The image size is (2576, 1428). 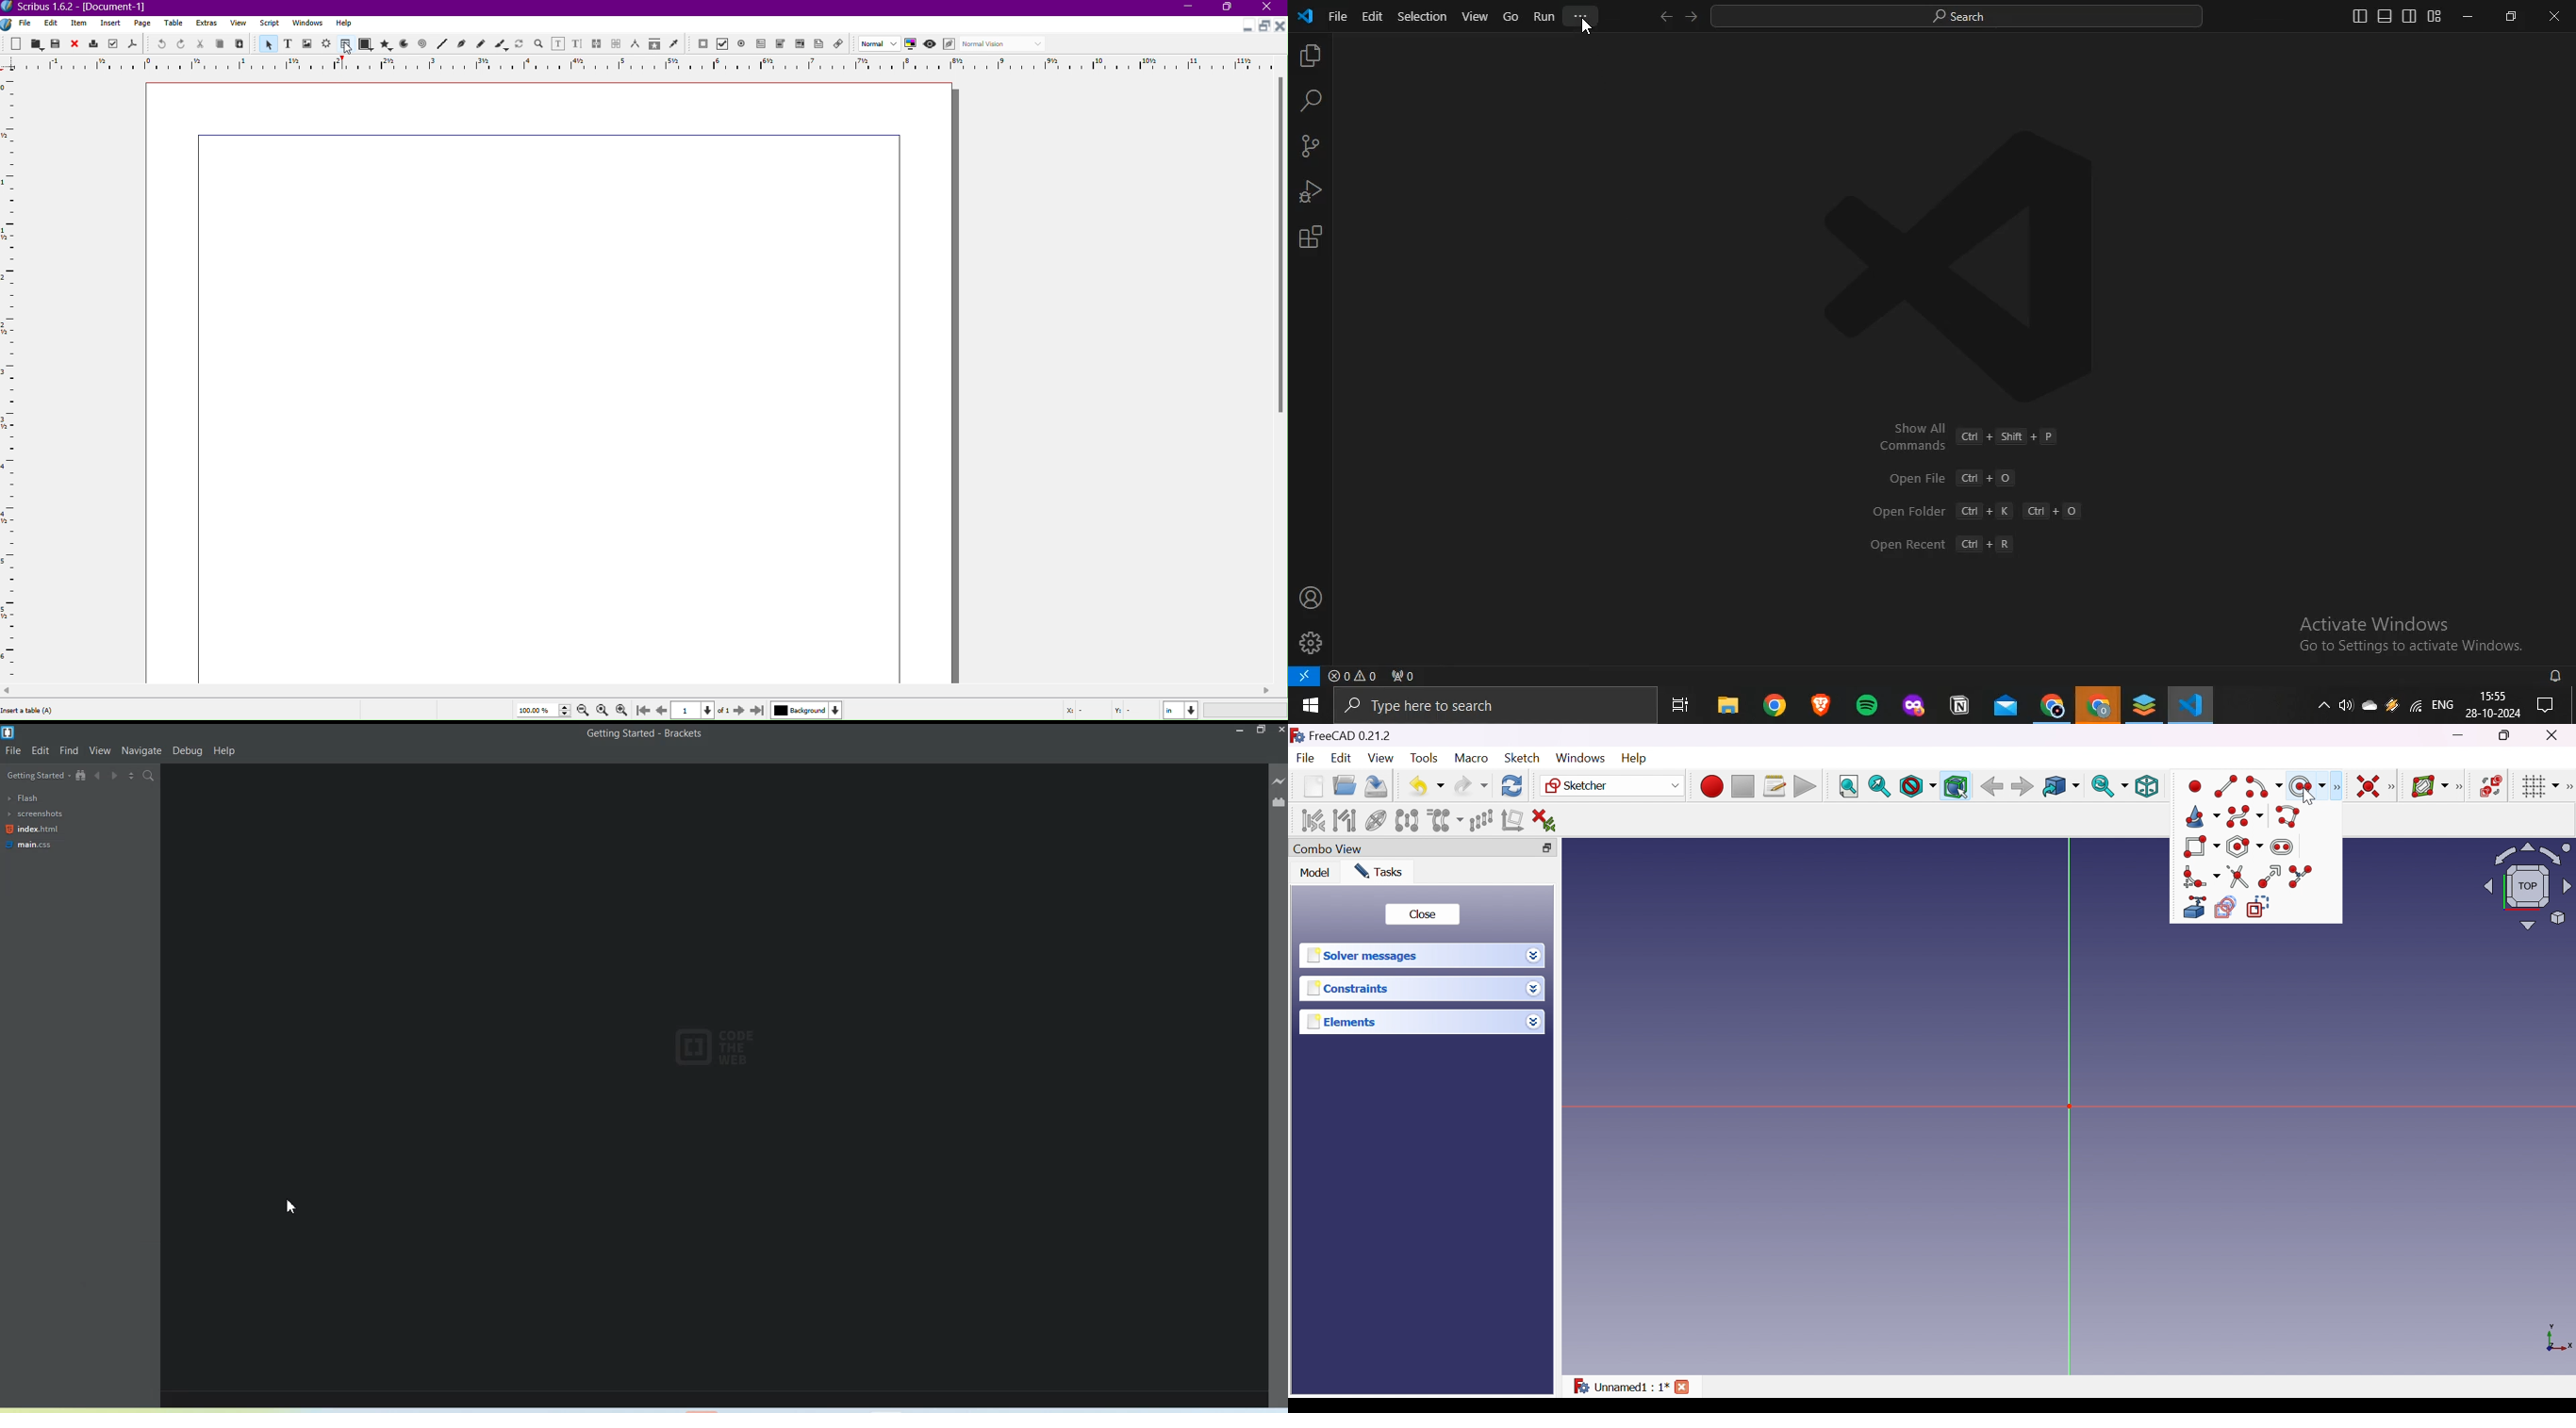 I want to click on New, so click(x=17, y=43).